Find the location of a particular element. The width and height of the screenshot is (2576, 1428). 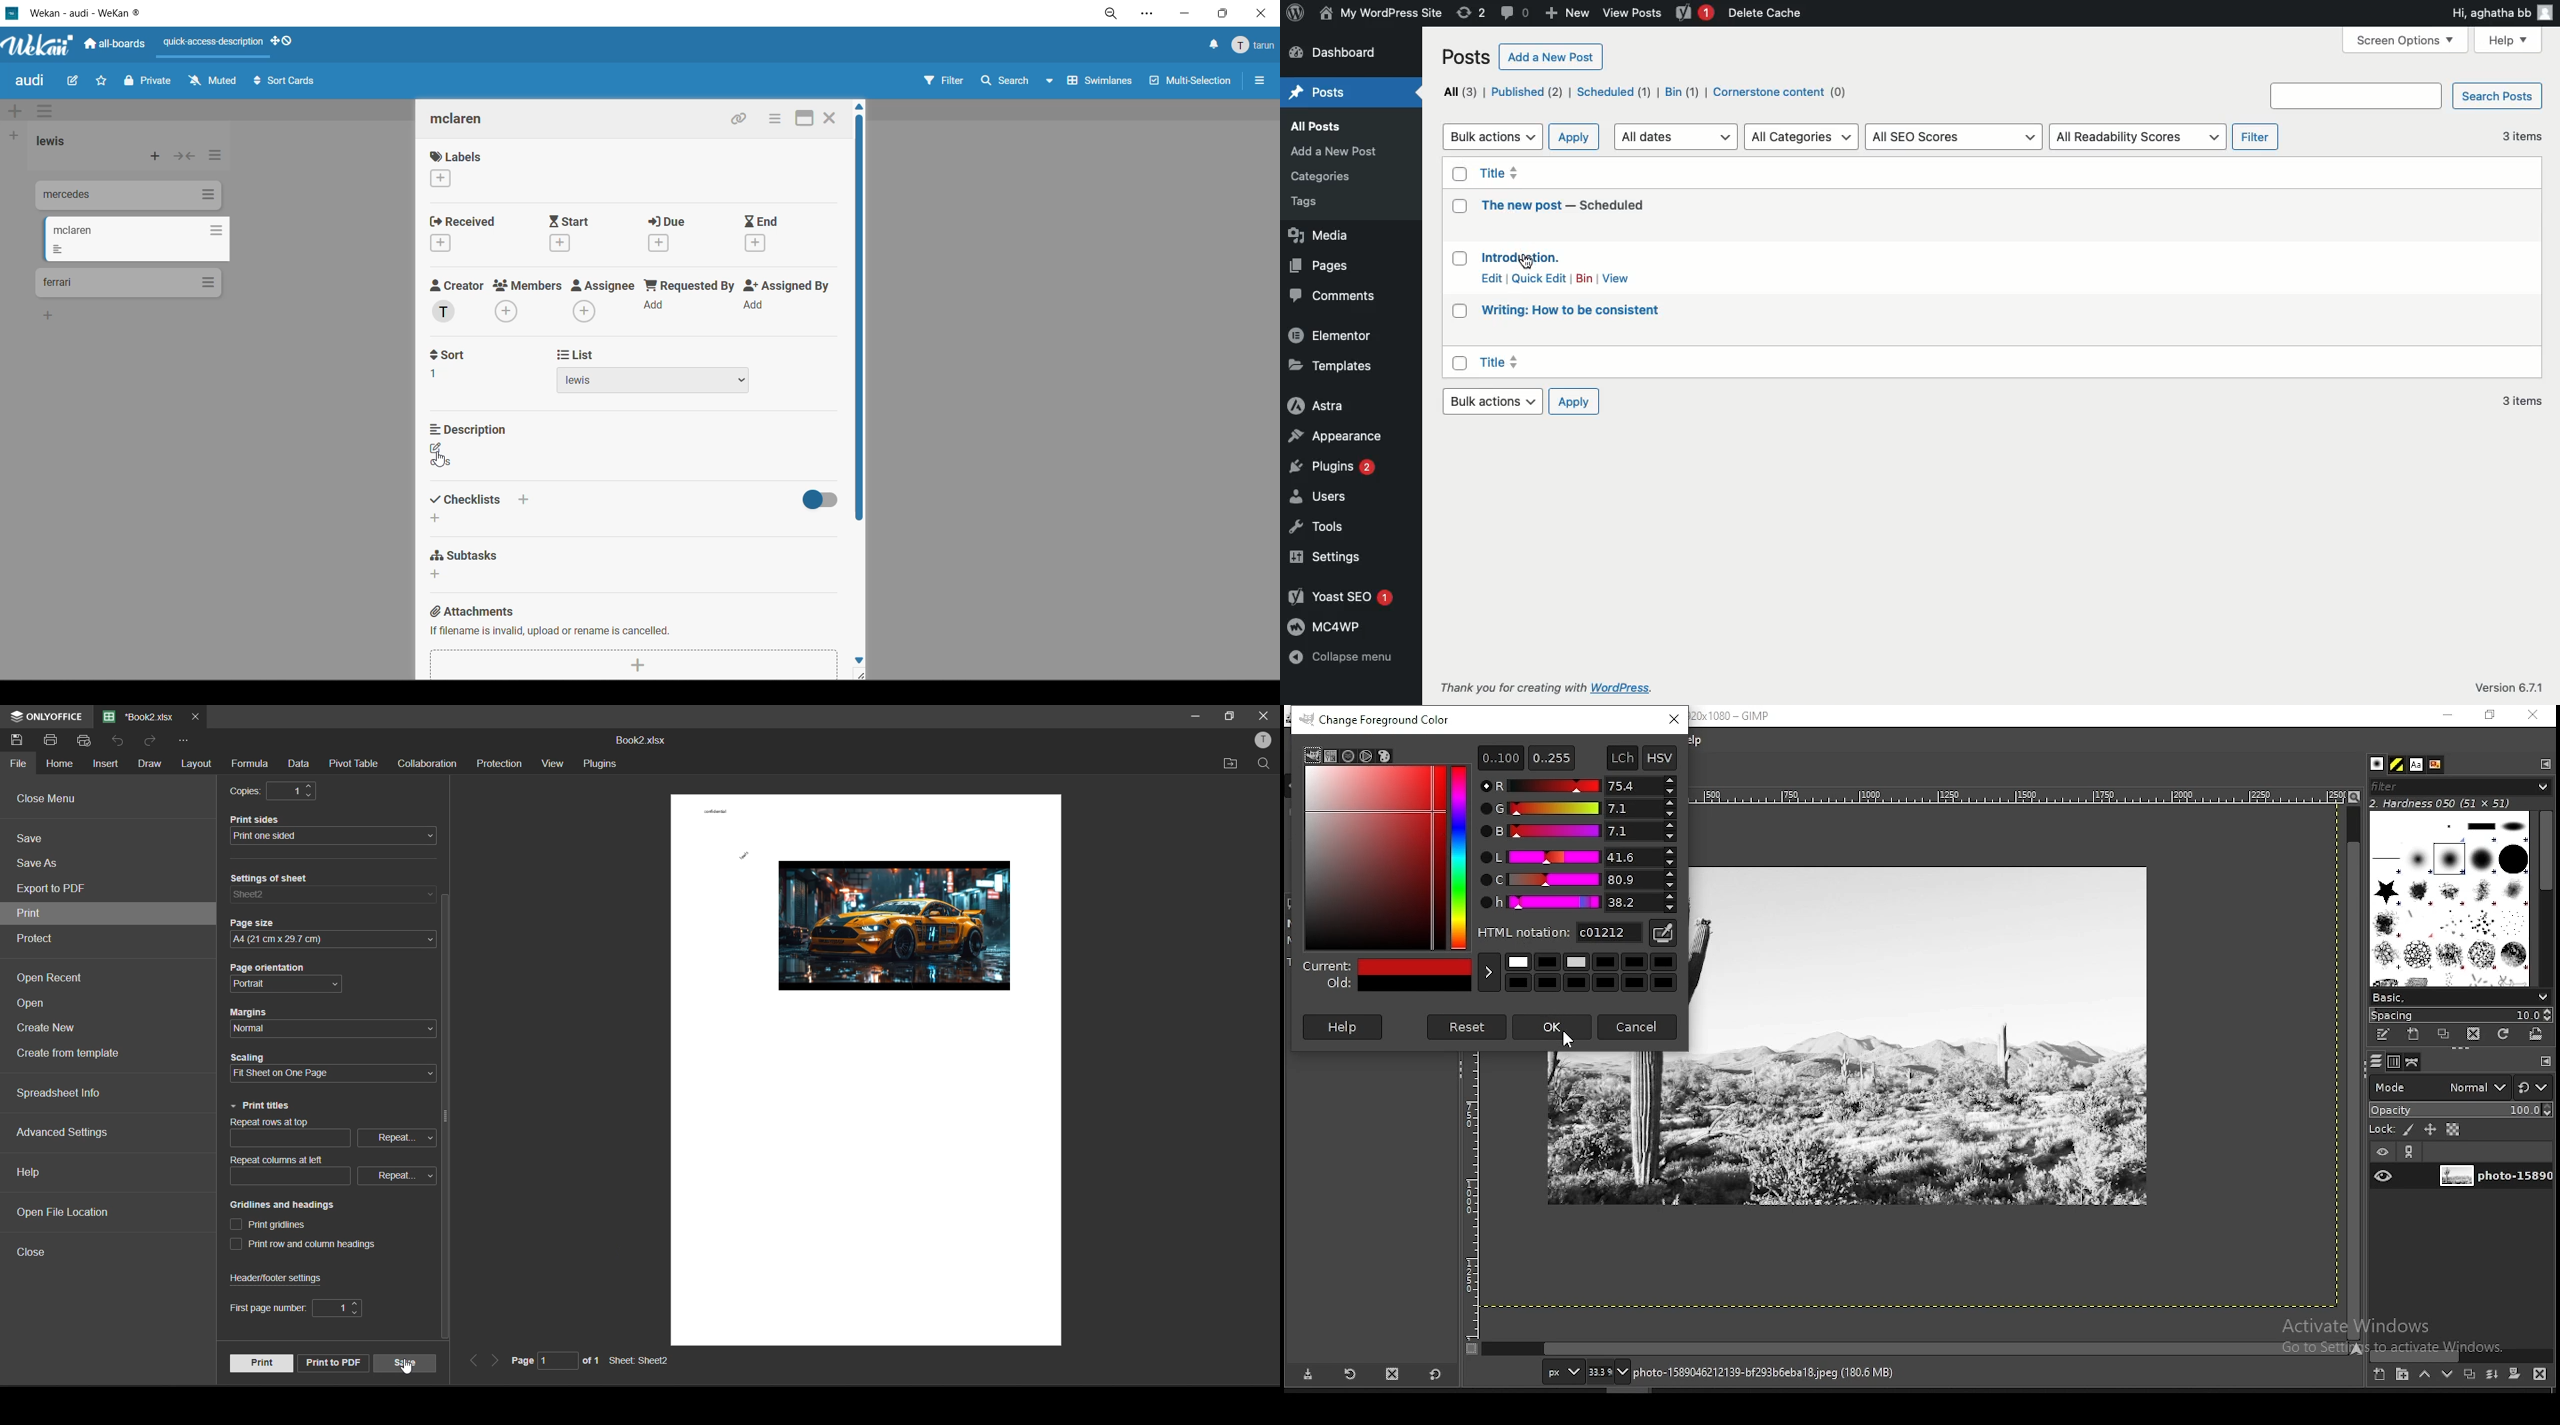

close menu is located at coordinates (48, 798).